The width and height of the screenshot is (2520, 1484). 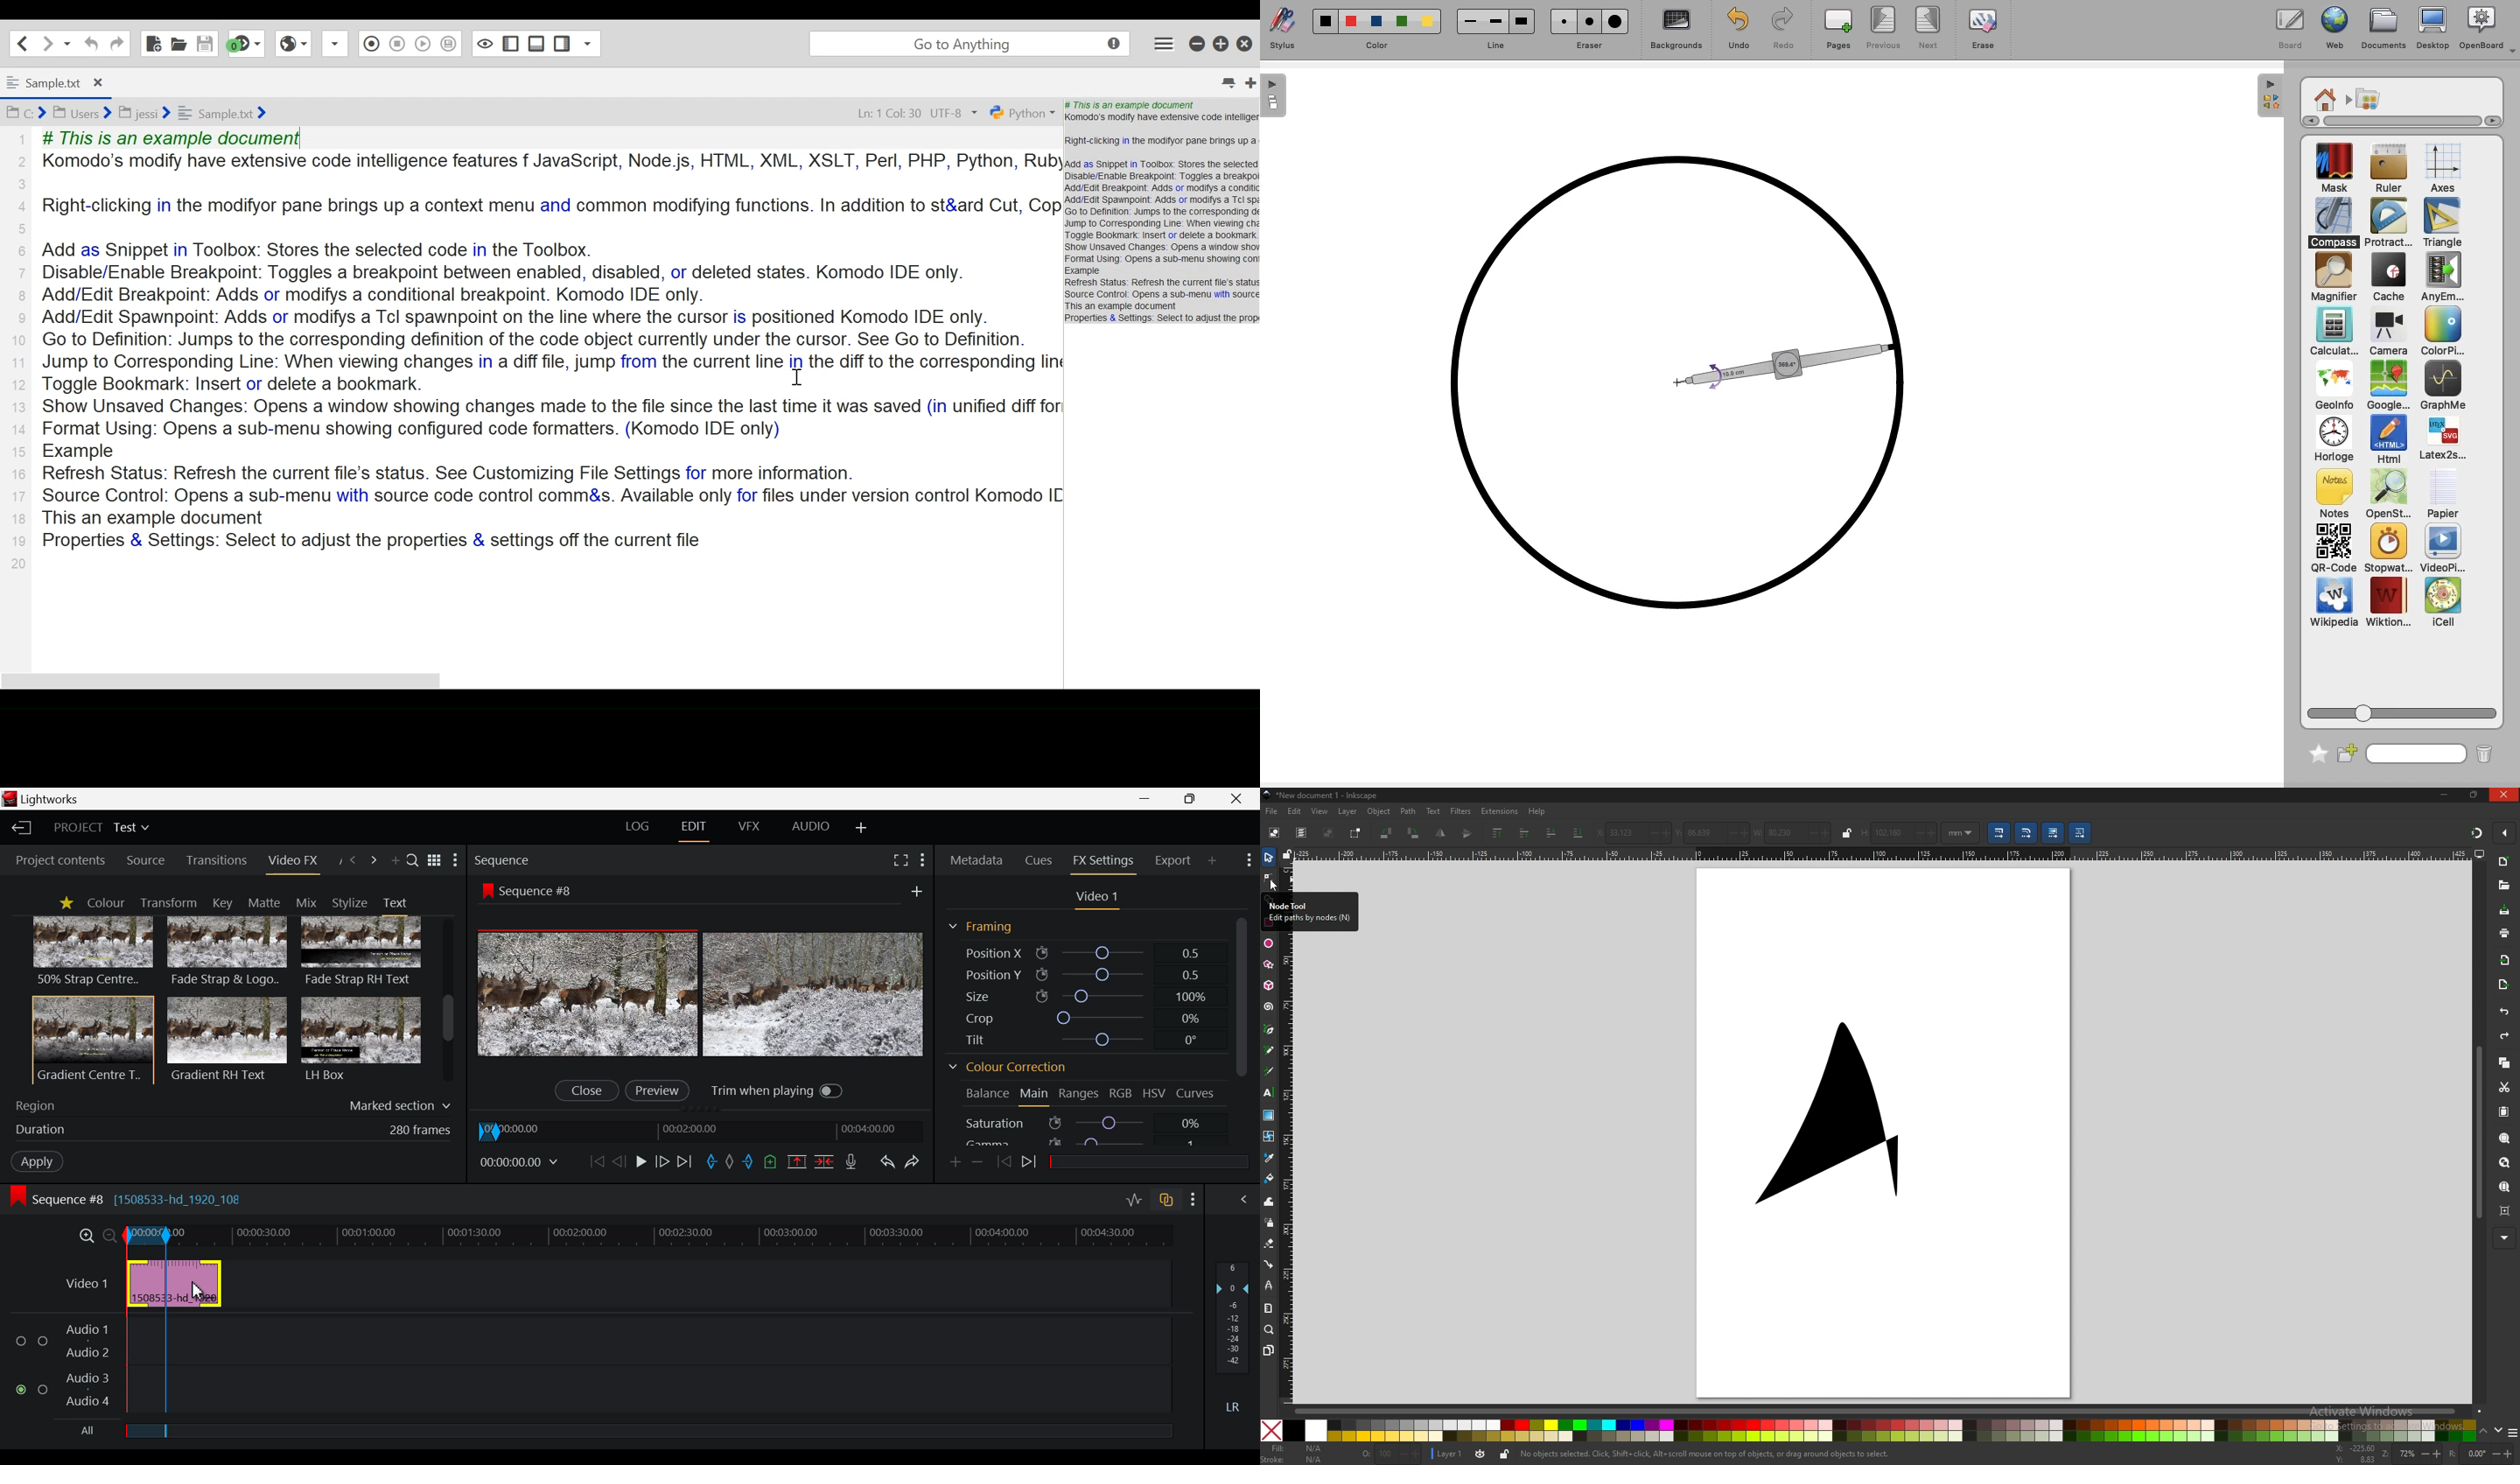 What do you see at coordinates (1168, 1202) in the screenshot?
I see `Toggle auto track sync` at bounding box center [1168, 1202].